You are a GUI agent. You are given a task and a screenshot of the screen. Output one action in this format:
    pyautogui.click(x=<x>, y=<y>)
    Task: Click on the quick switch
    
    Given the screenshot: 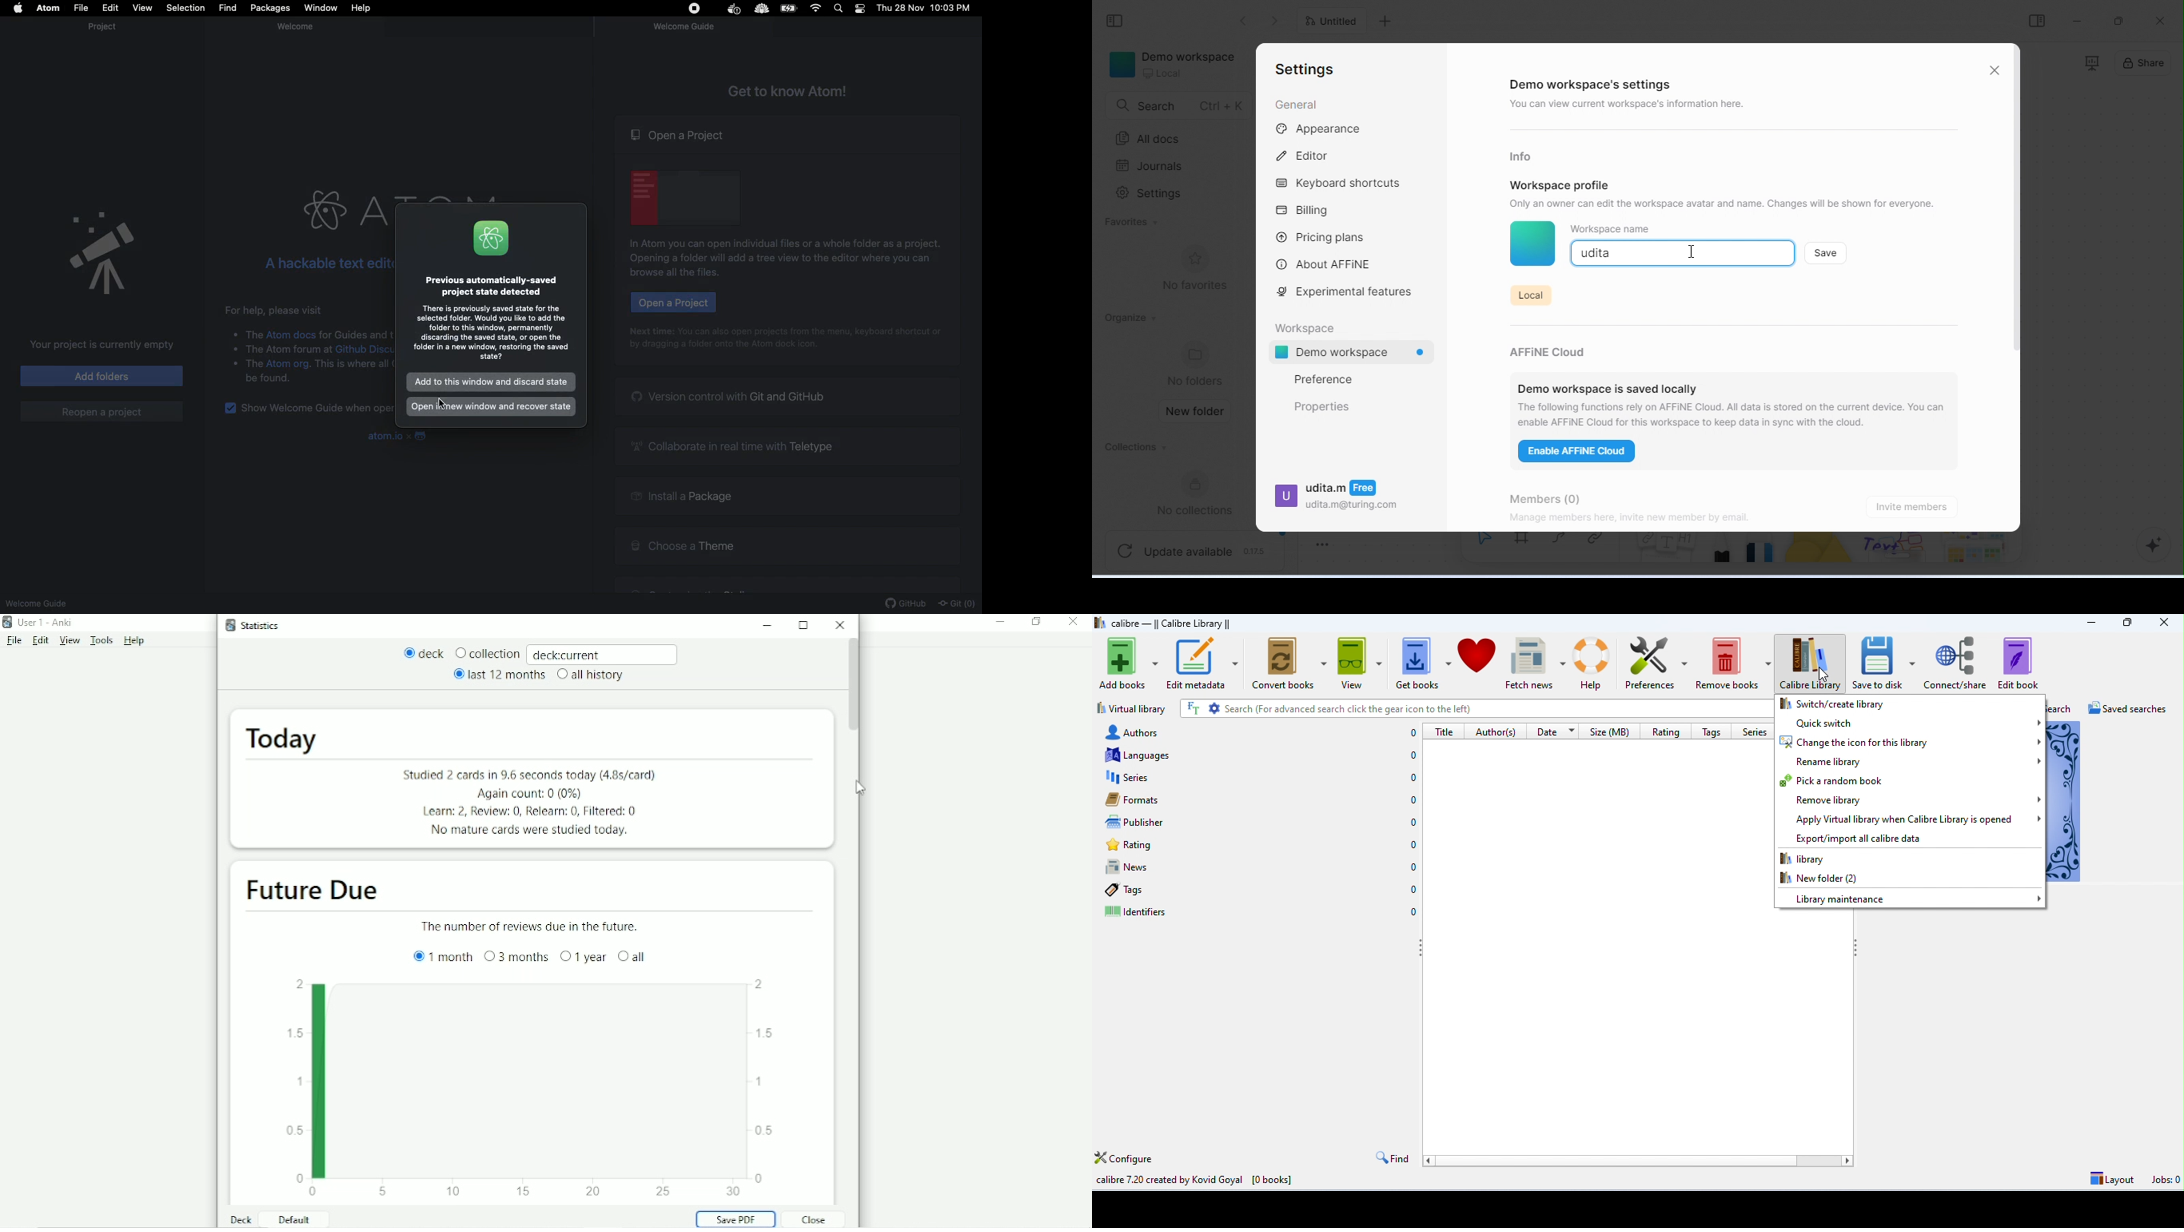 What is the action you would take?
    pyautogui.click(x=1911, y=723)
    